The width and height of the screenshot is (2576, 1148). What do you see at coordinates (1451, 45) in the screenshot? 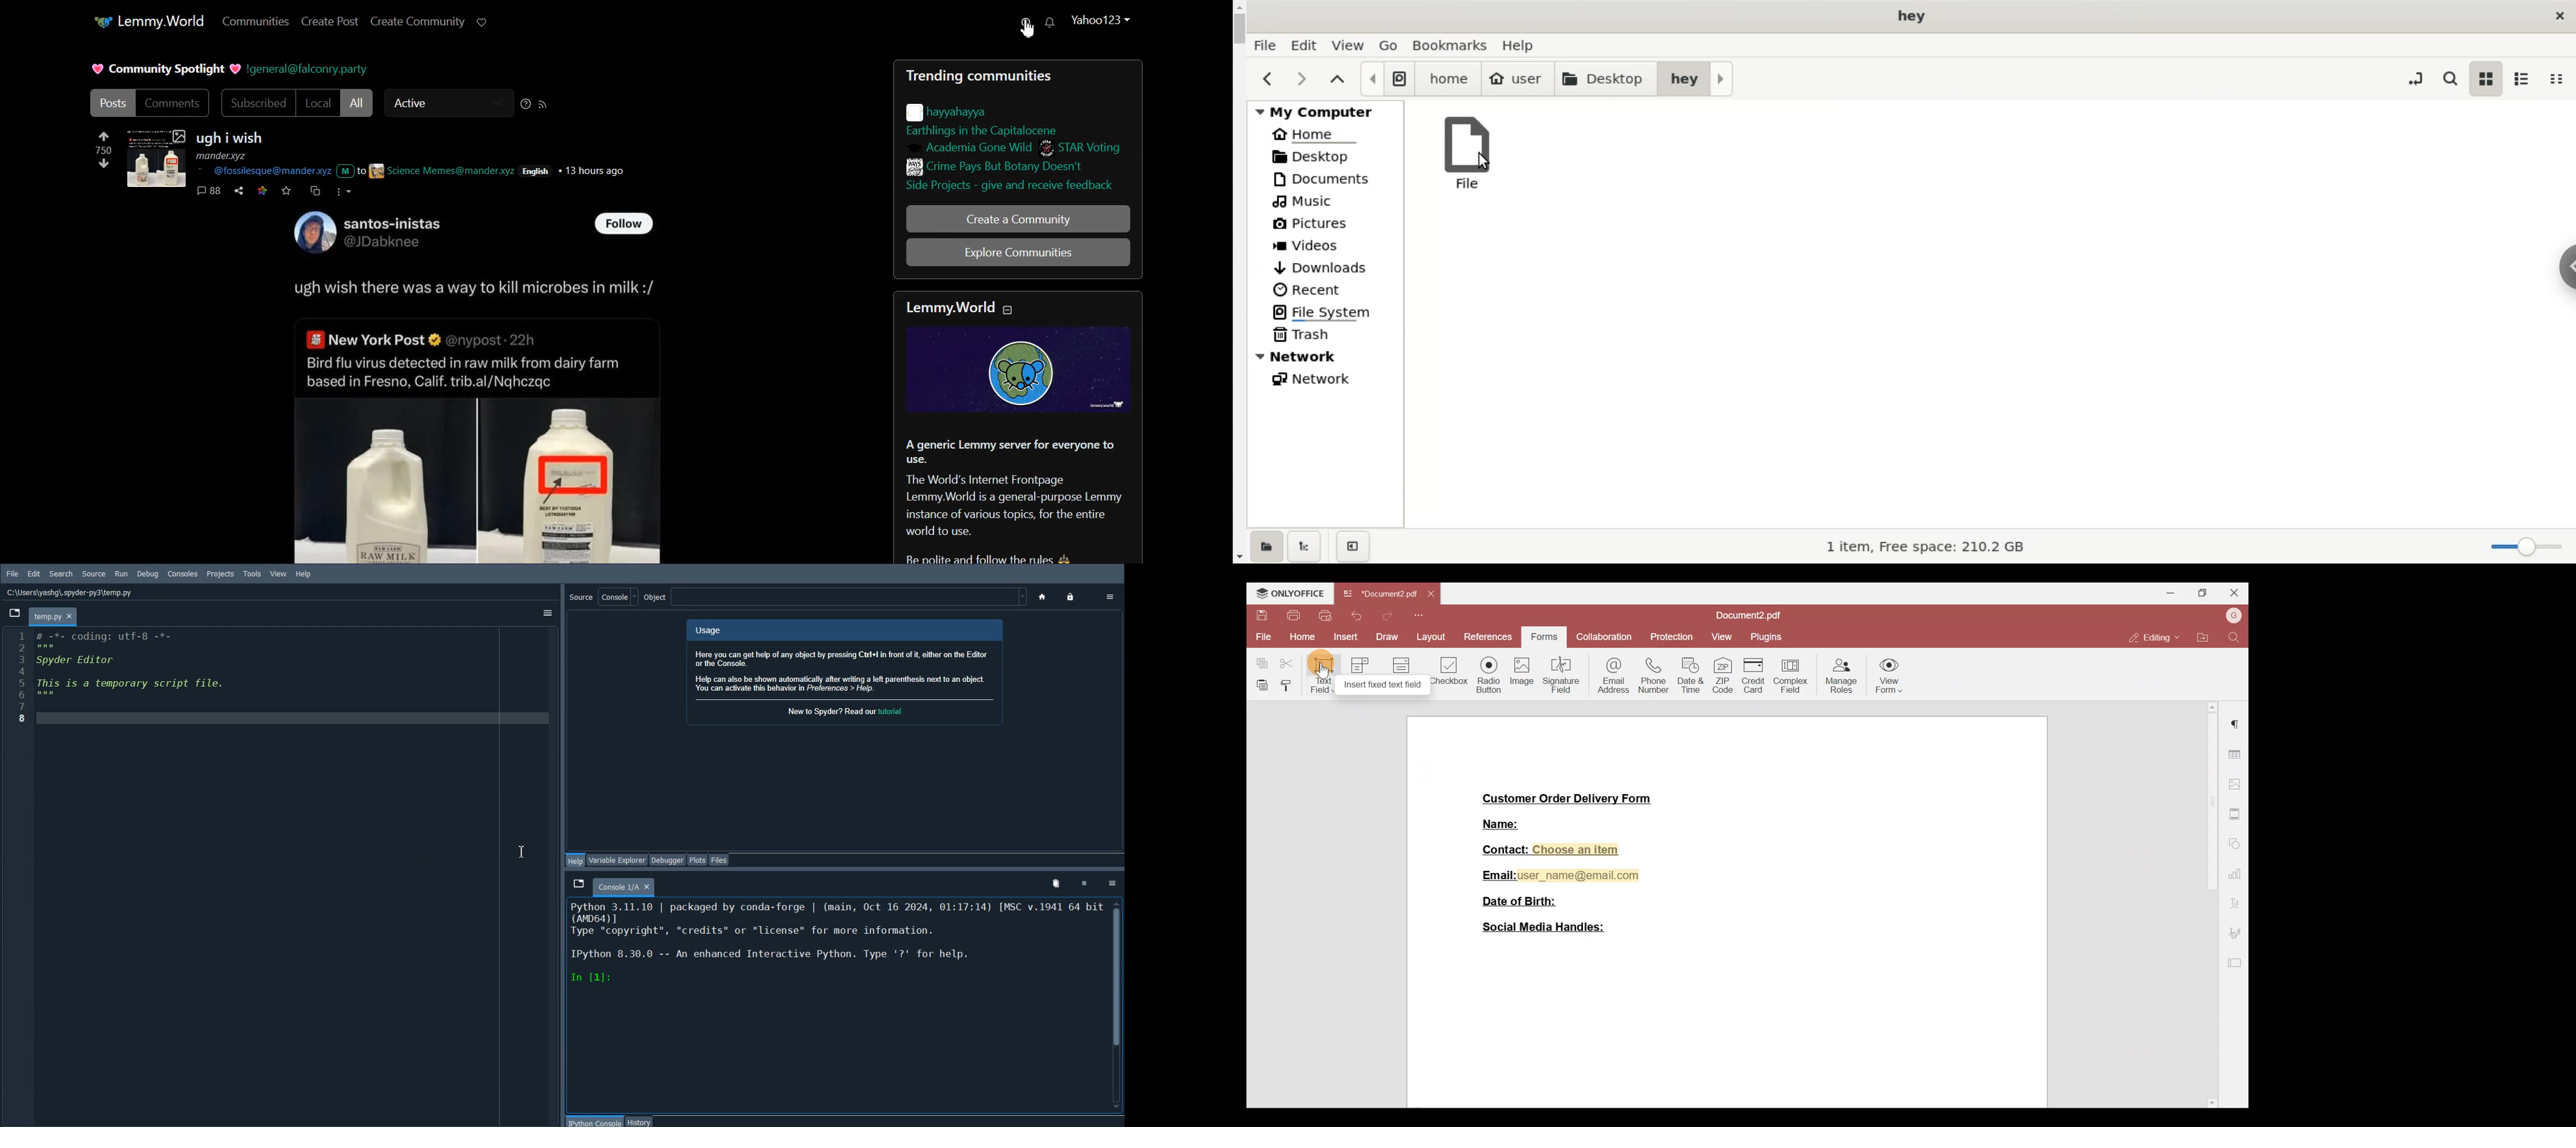
I see `bookmark` at bounding box center [1451, 45].